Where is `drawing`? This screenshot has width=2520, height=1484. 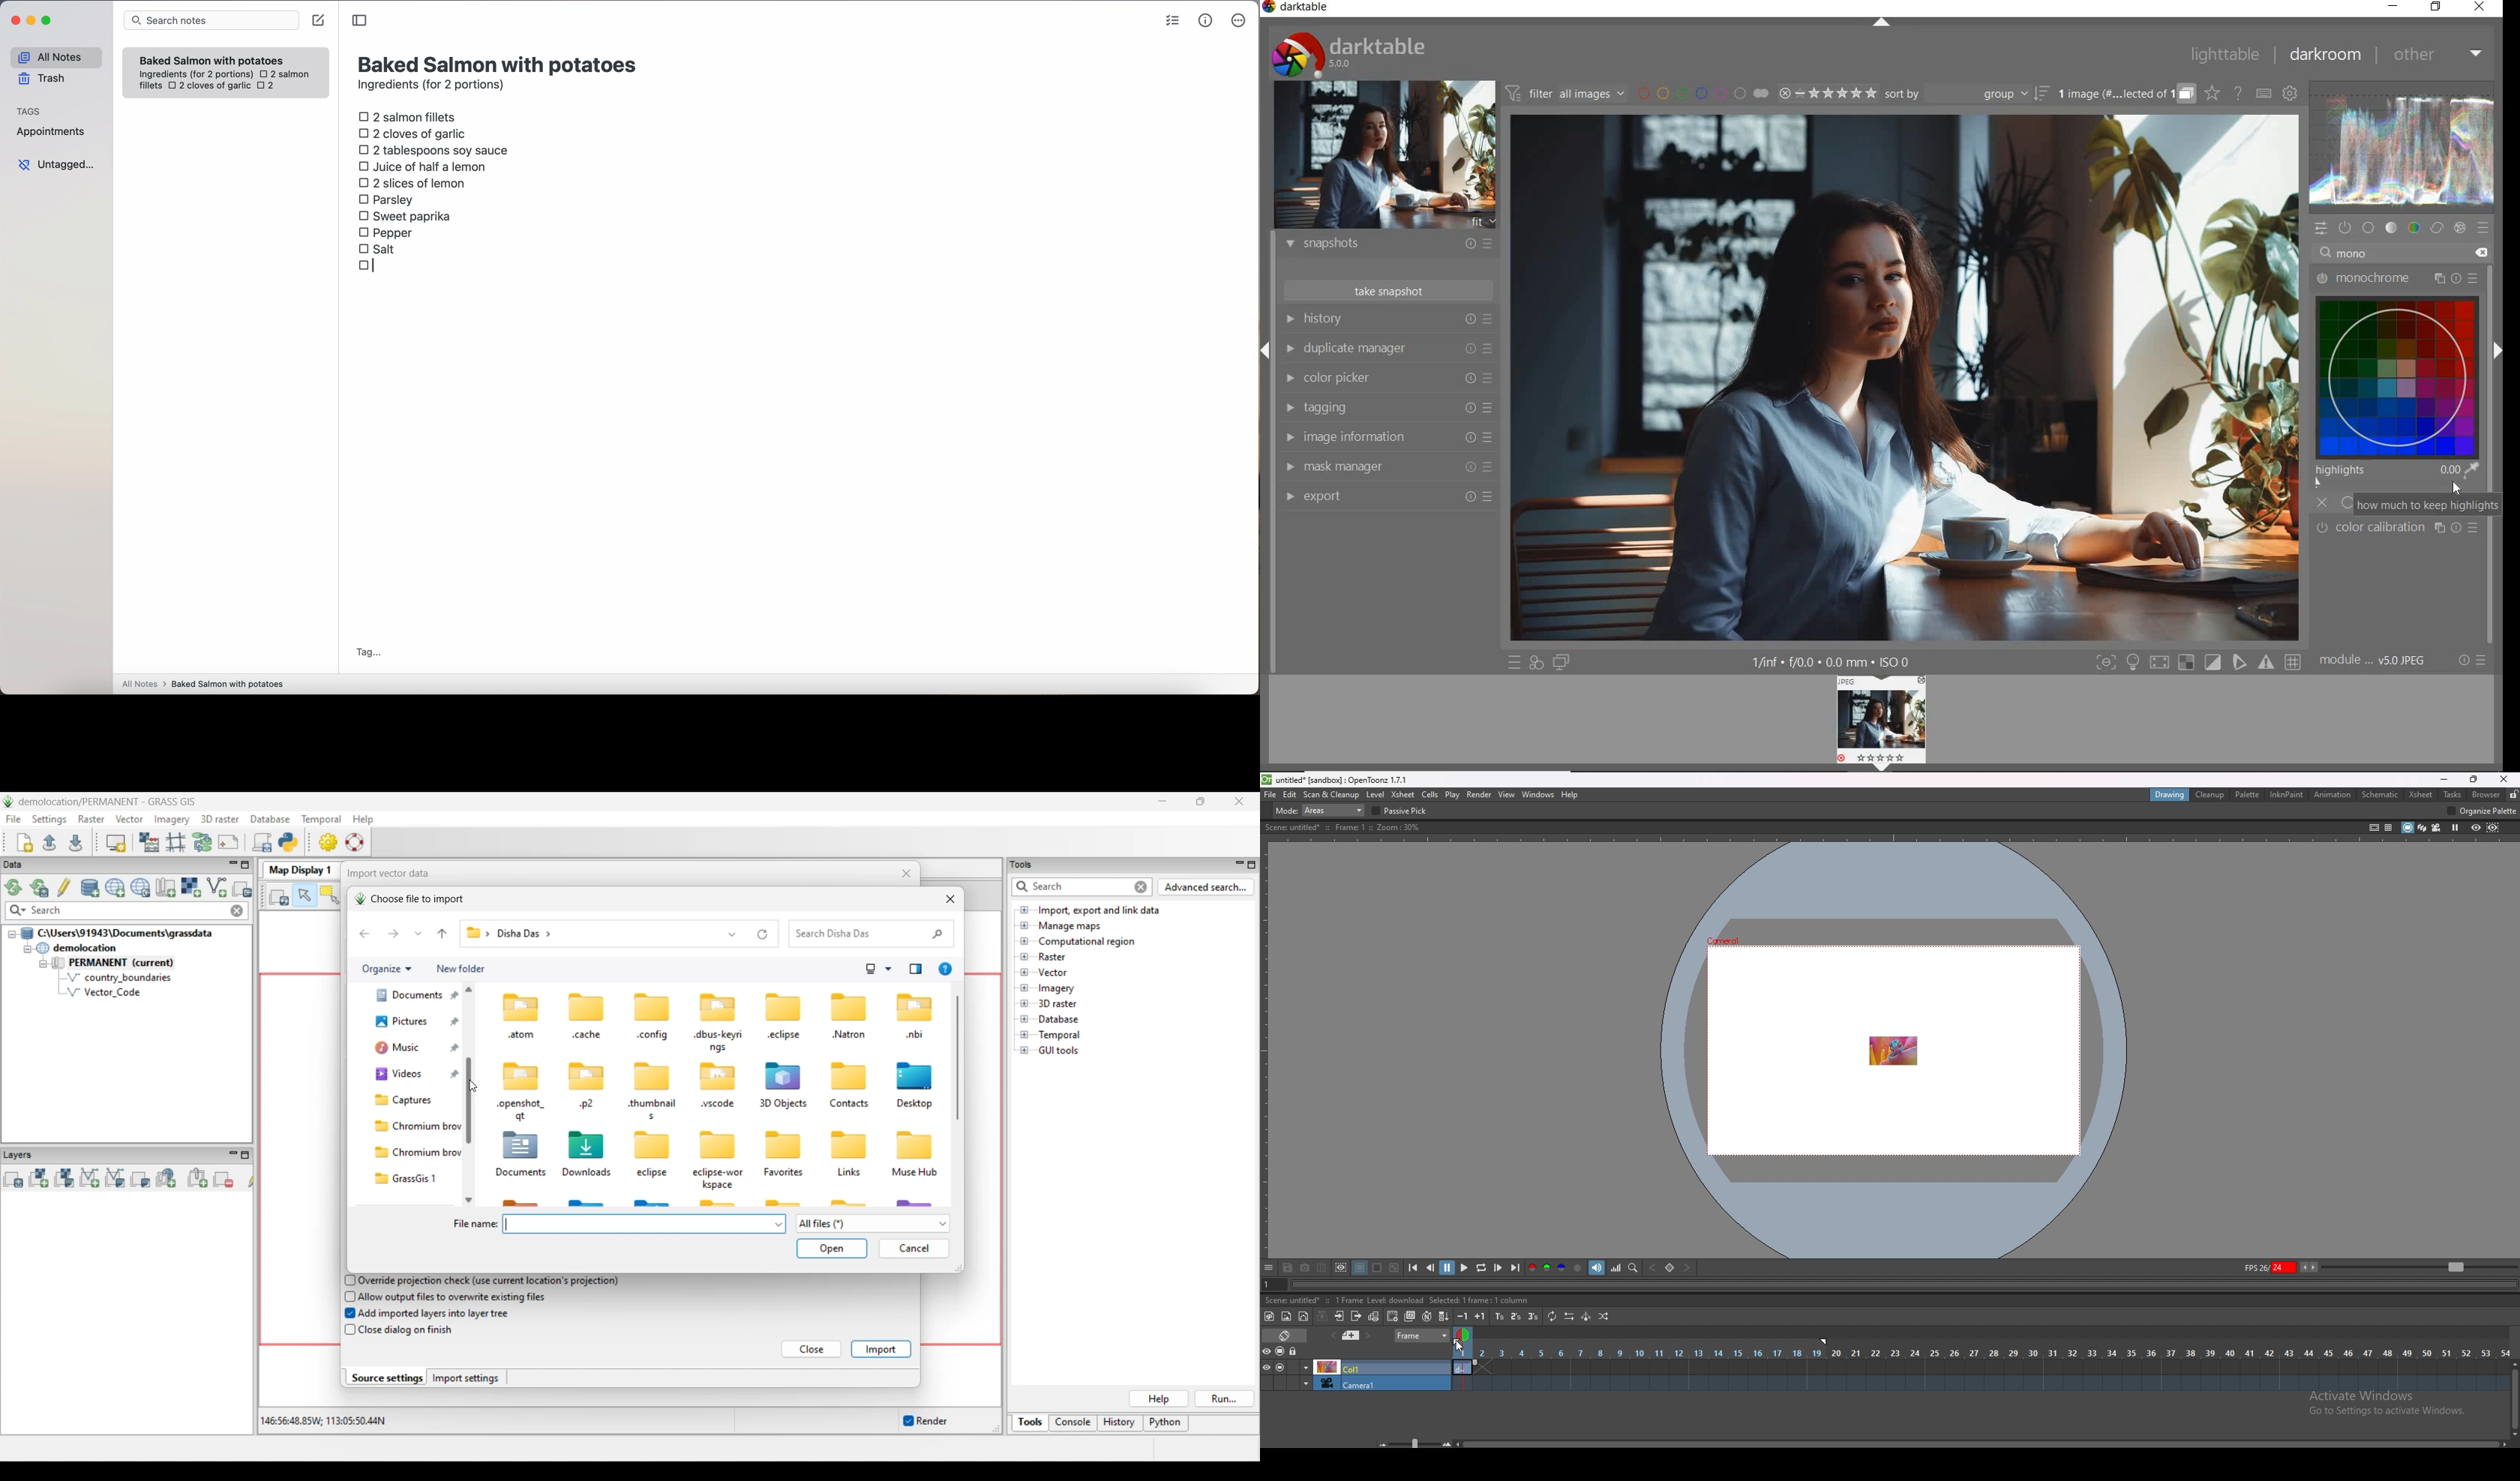 drawing is located at coordinates (2172, 795).